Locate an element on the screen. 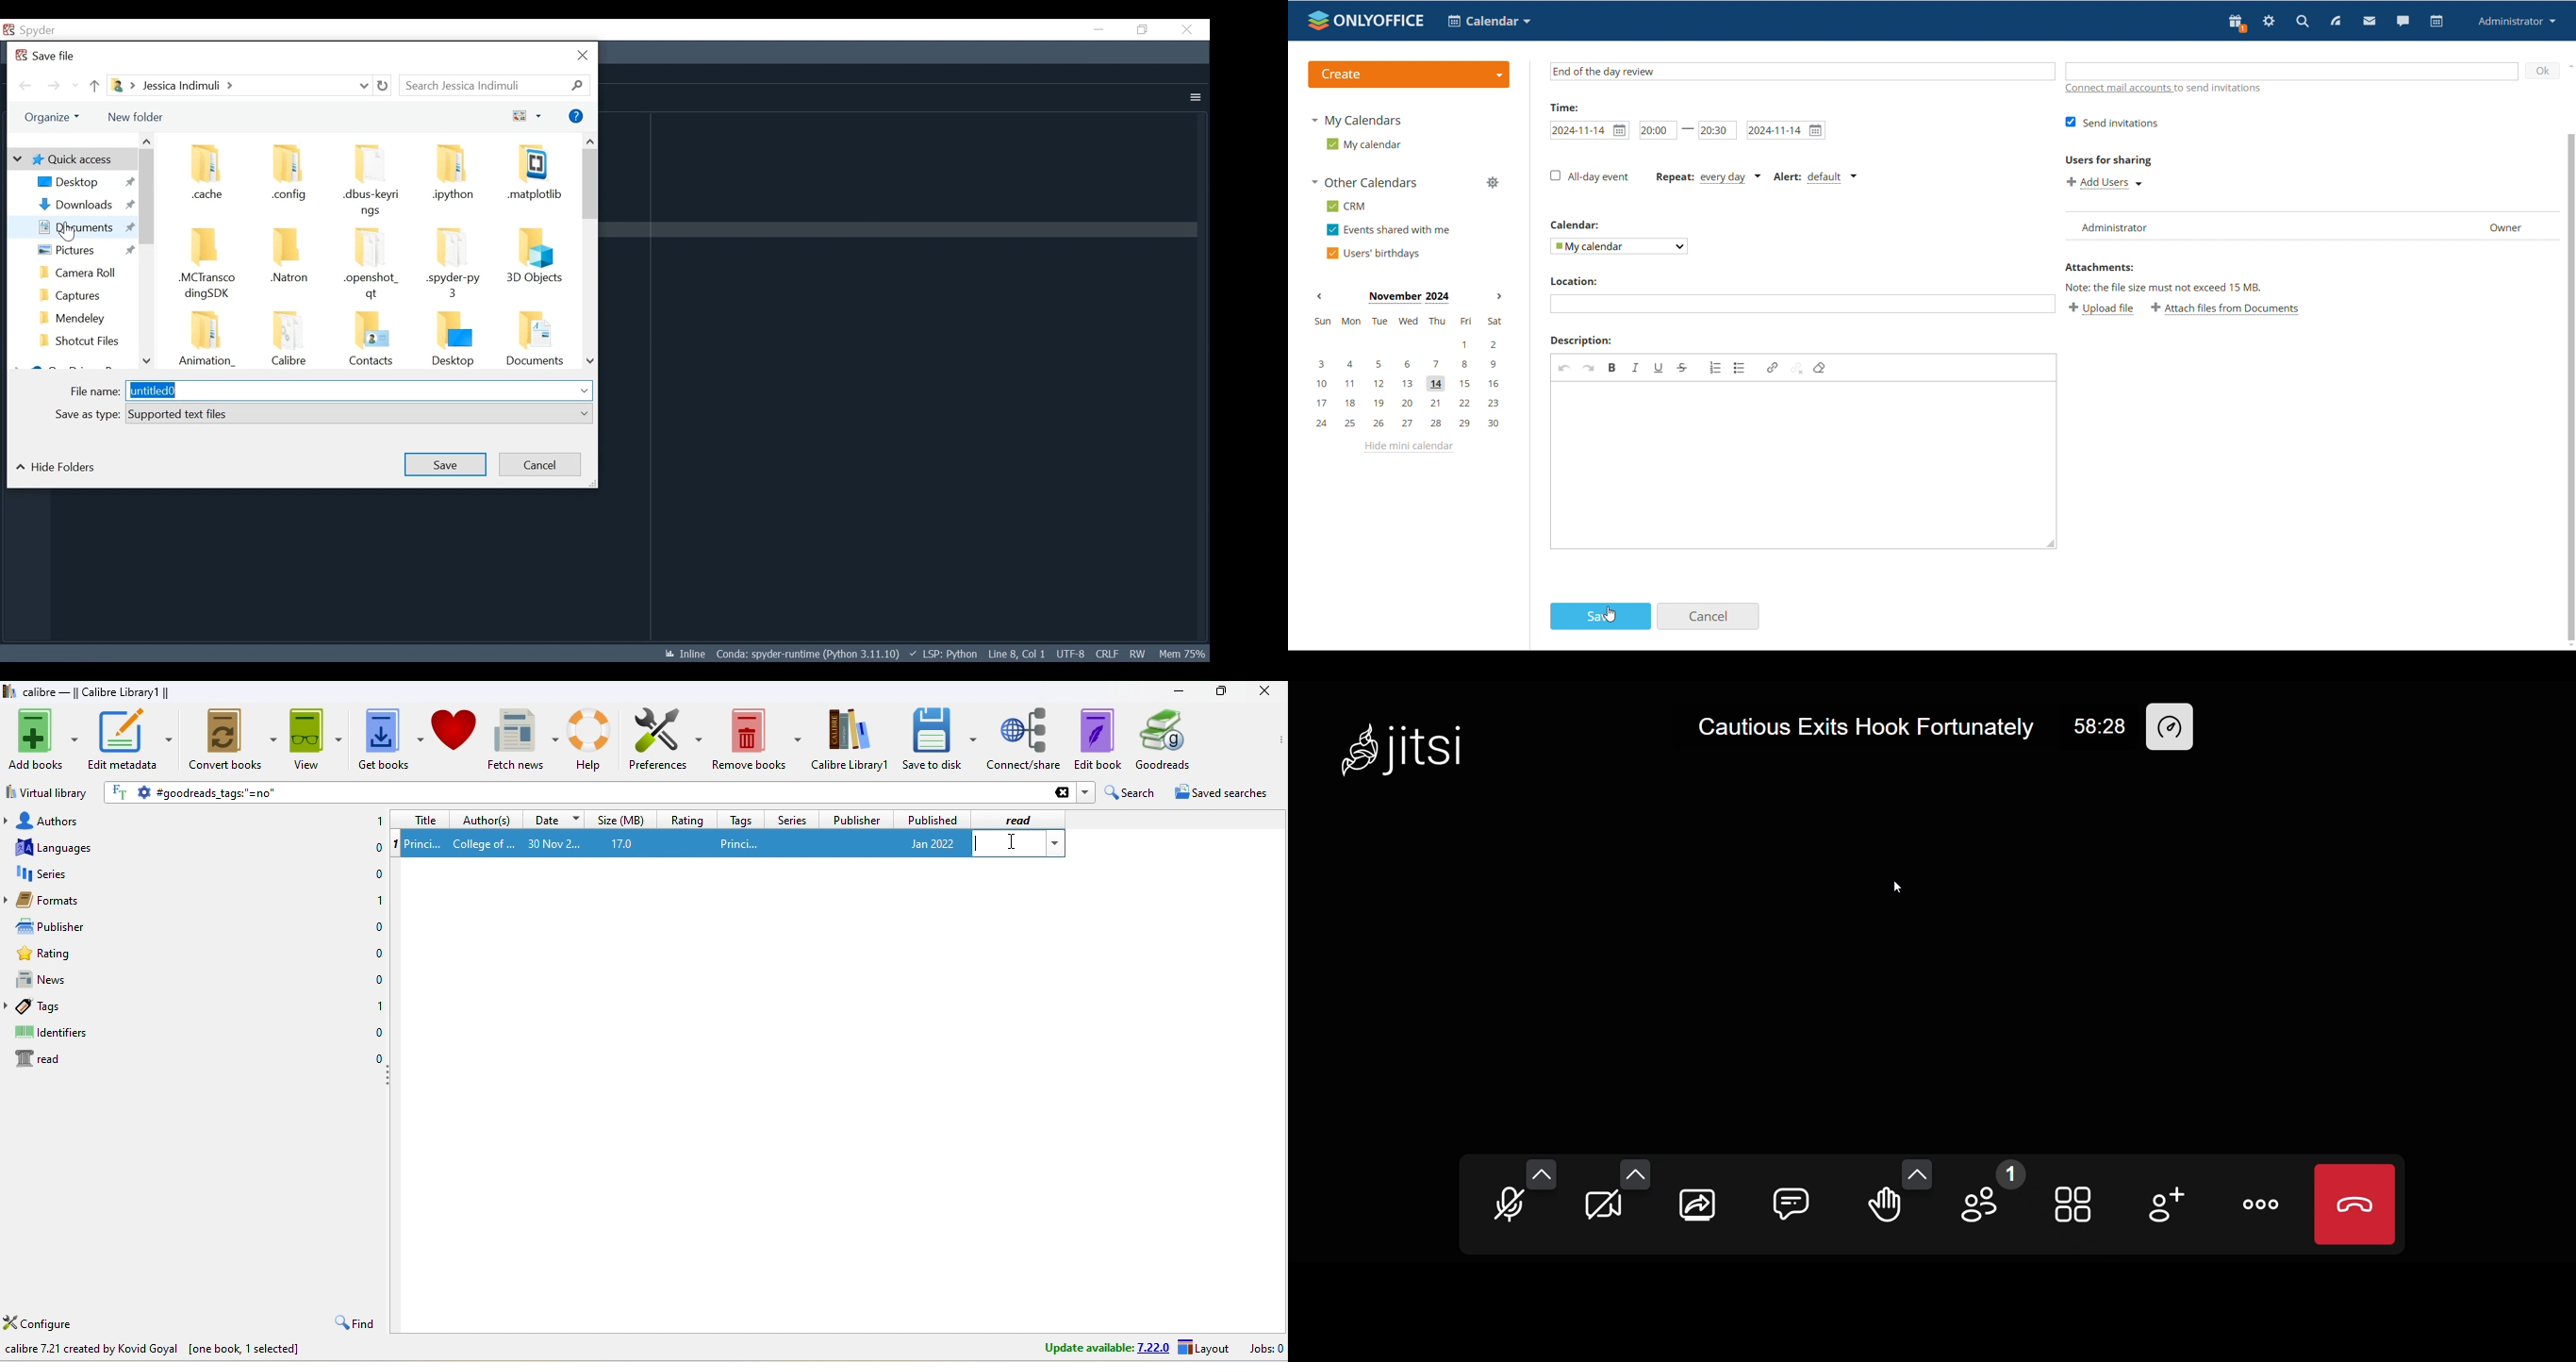 Image resolution: width=2576 pixels, height=1372 pixels. Vertical Scroll bar is located at coordinates (591, 184).